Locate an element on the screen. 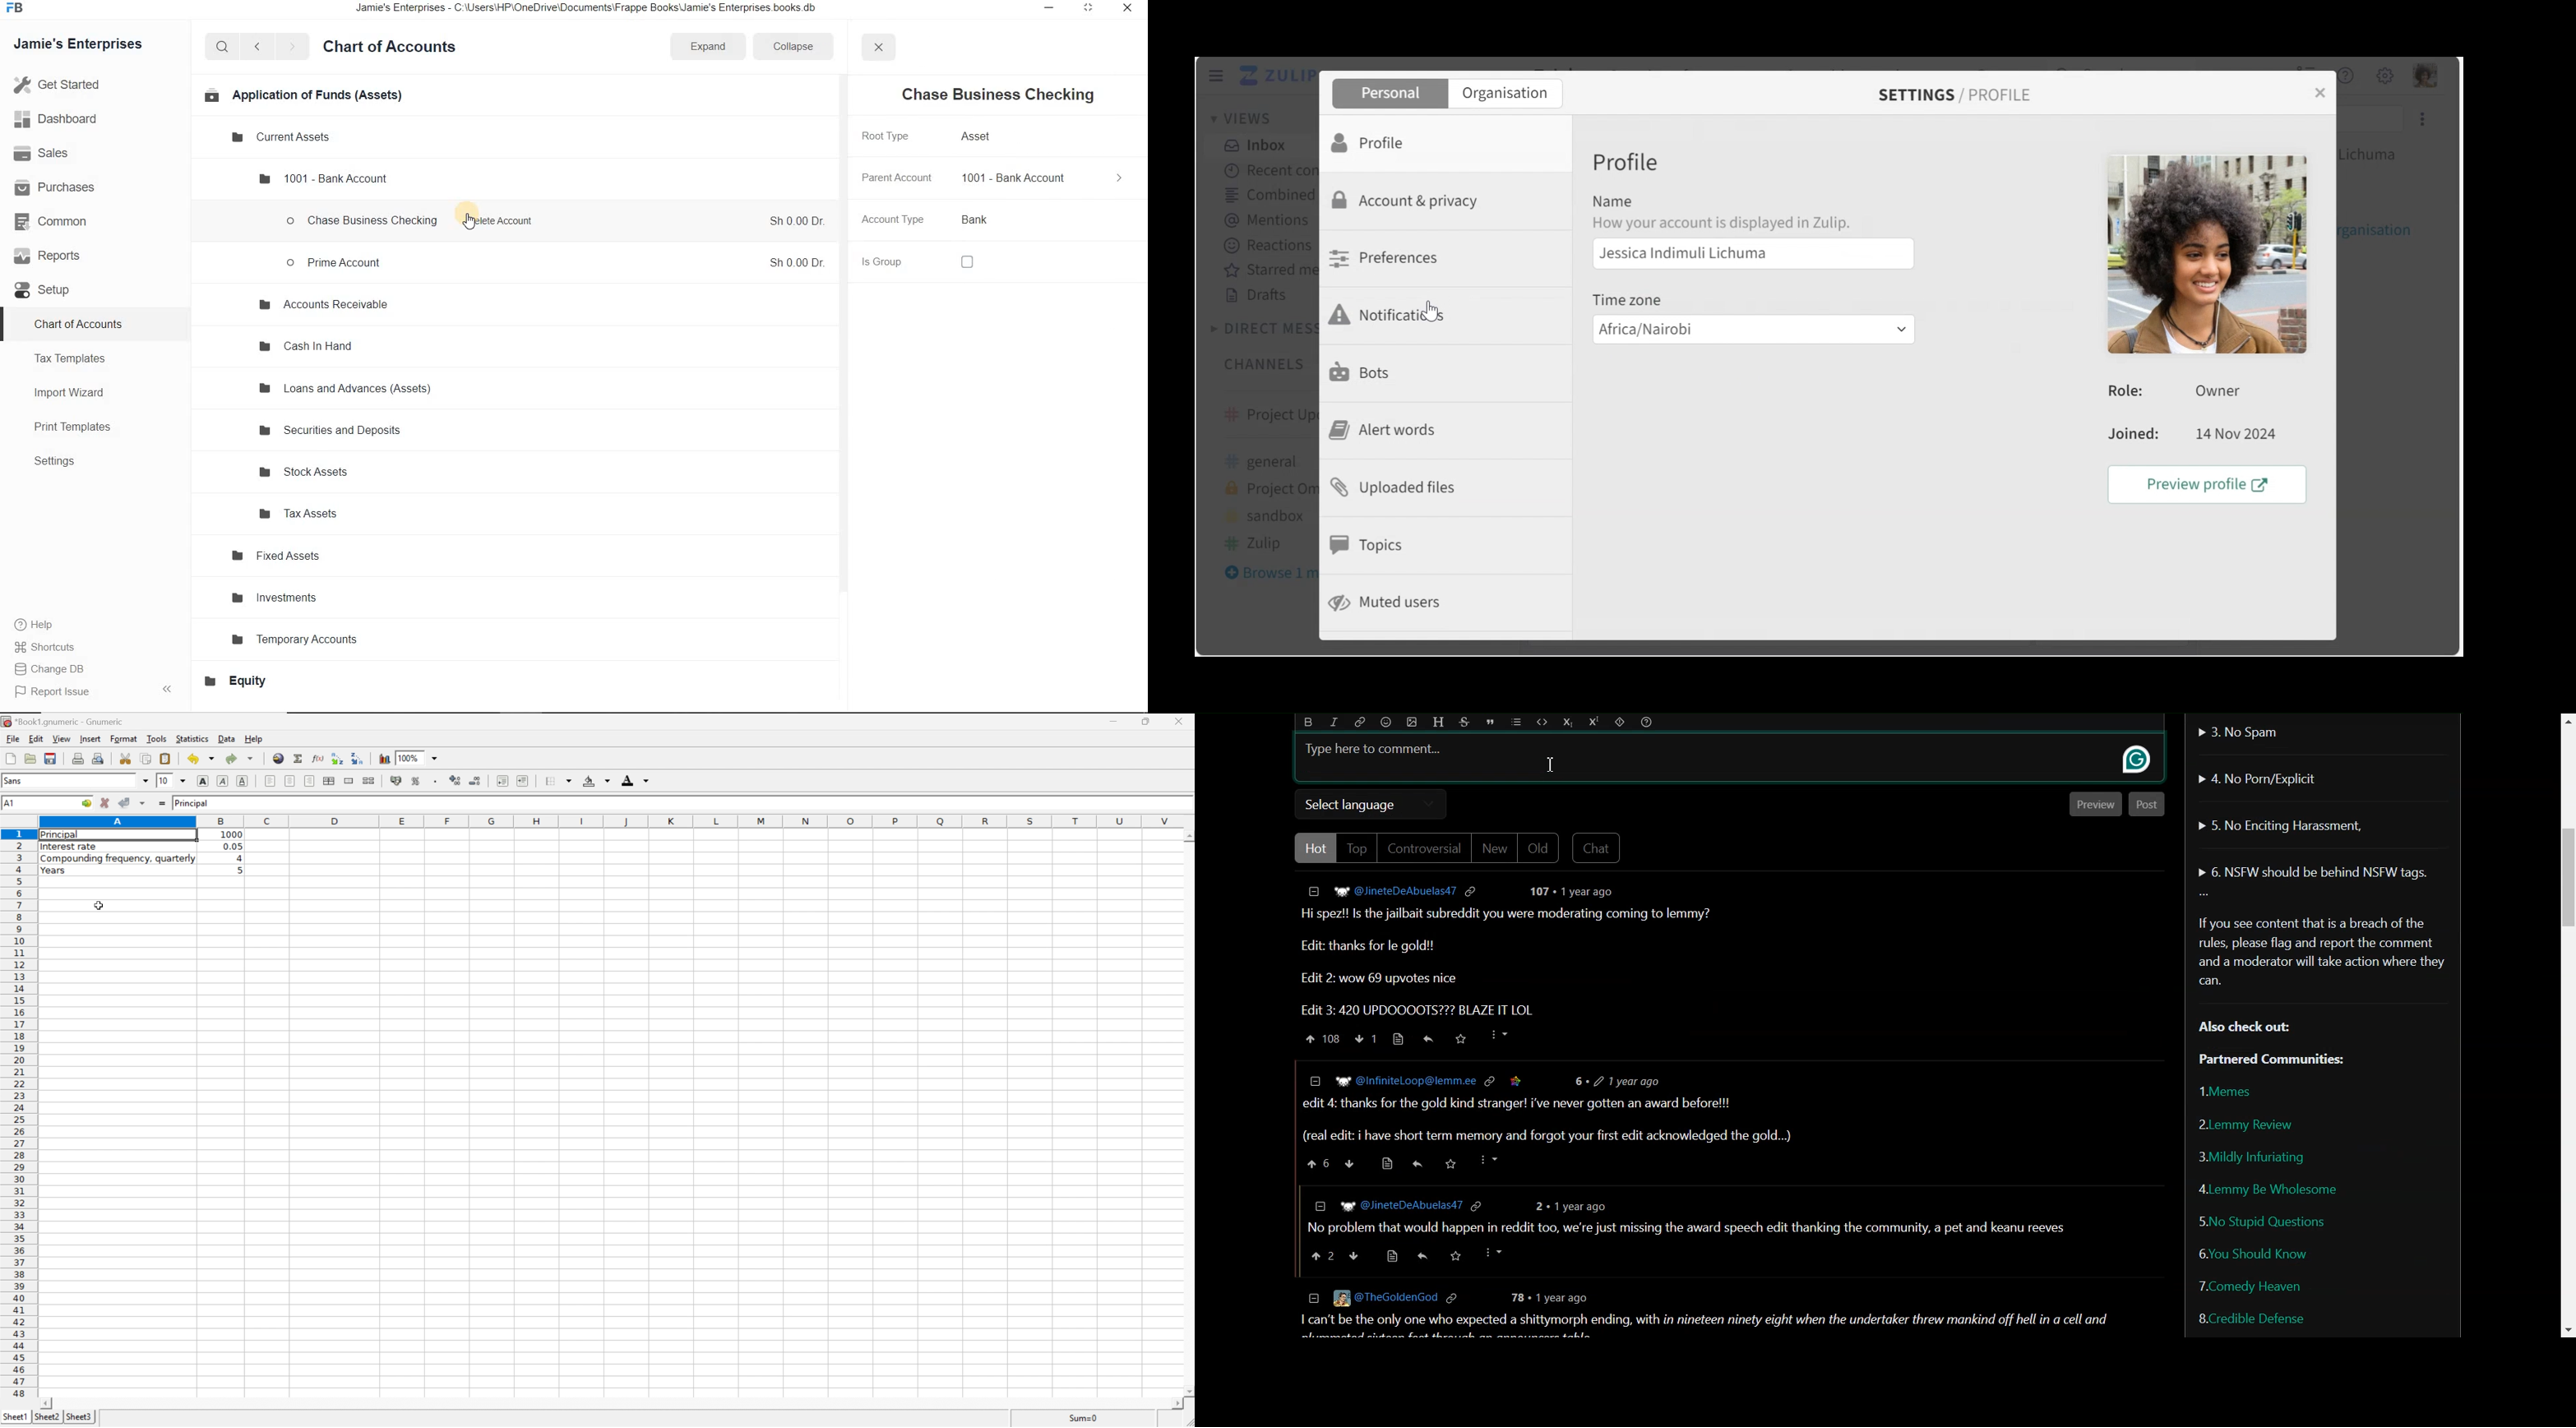 The width and height of the screenshot is (2576, 1428). Import Wizard is located at coordinates (76, 392).